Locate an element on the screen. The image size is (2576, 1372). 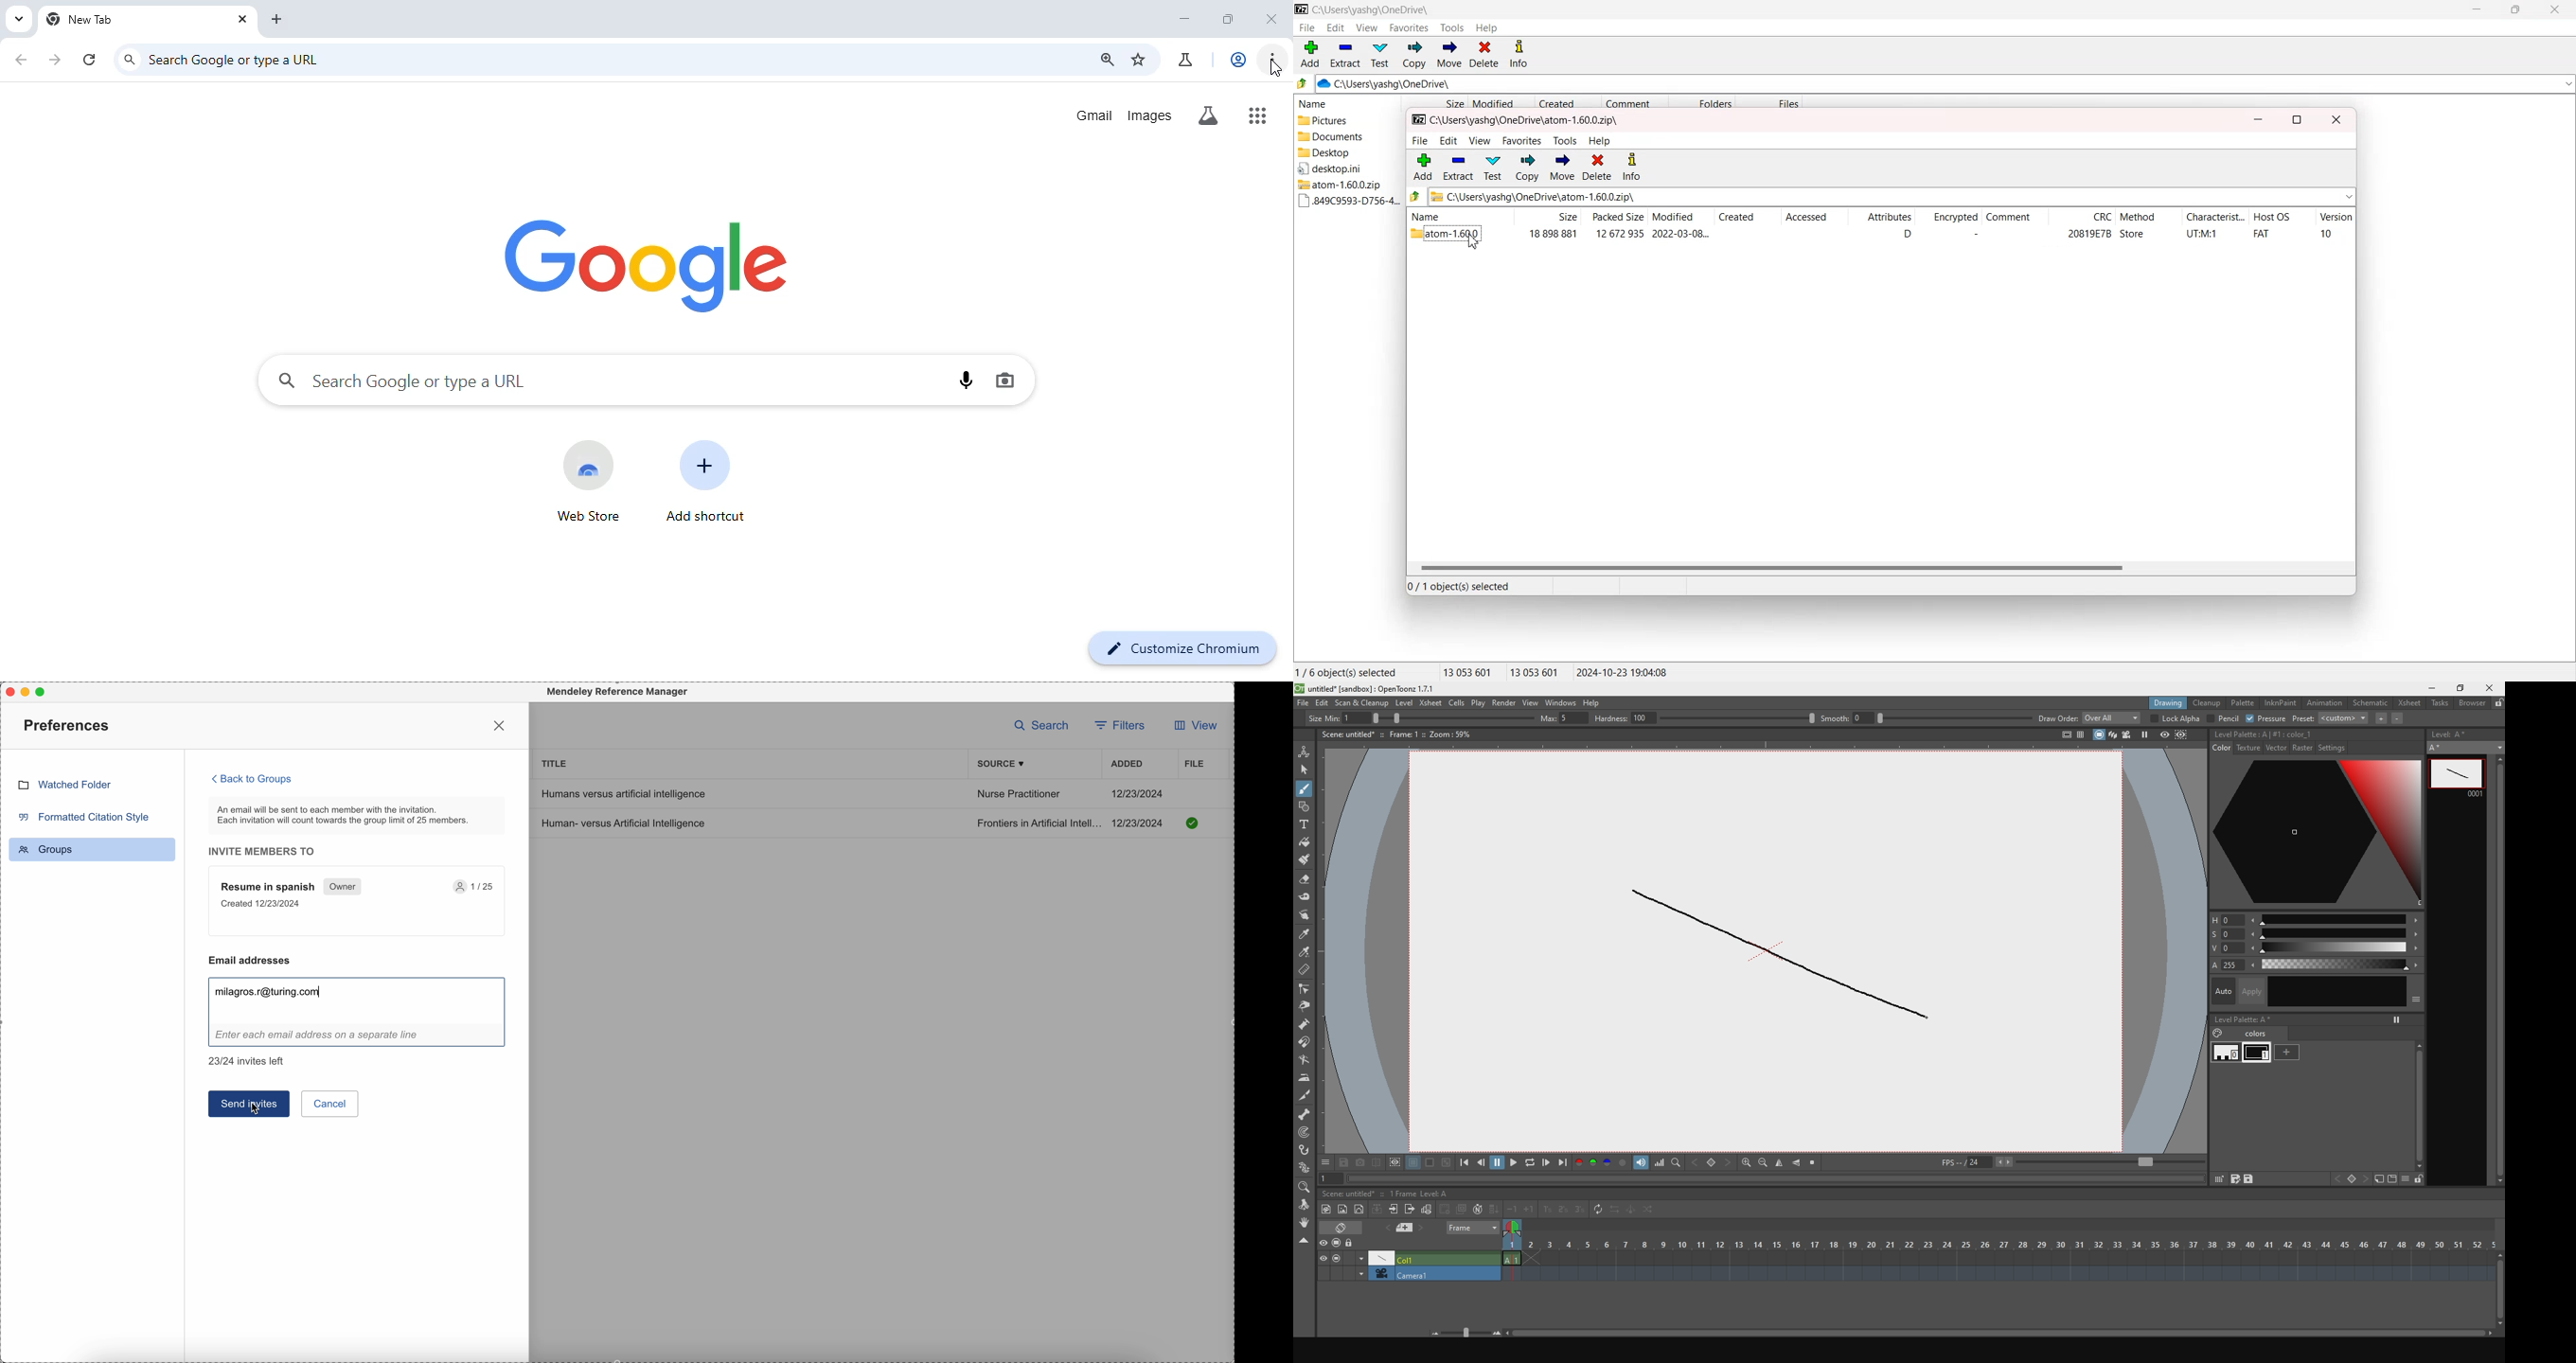
close is located at coordinates (1271, 20).